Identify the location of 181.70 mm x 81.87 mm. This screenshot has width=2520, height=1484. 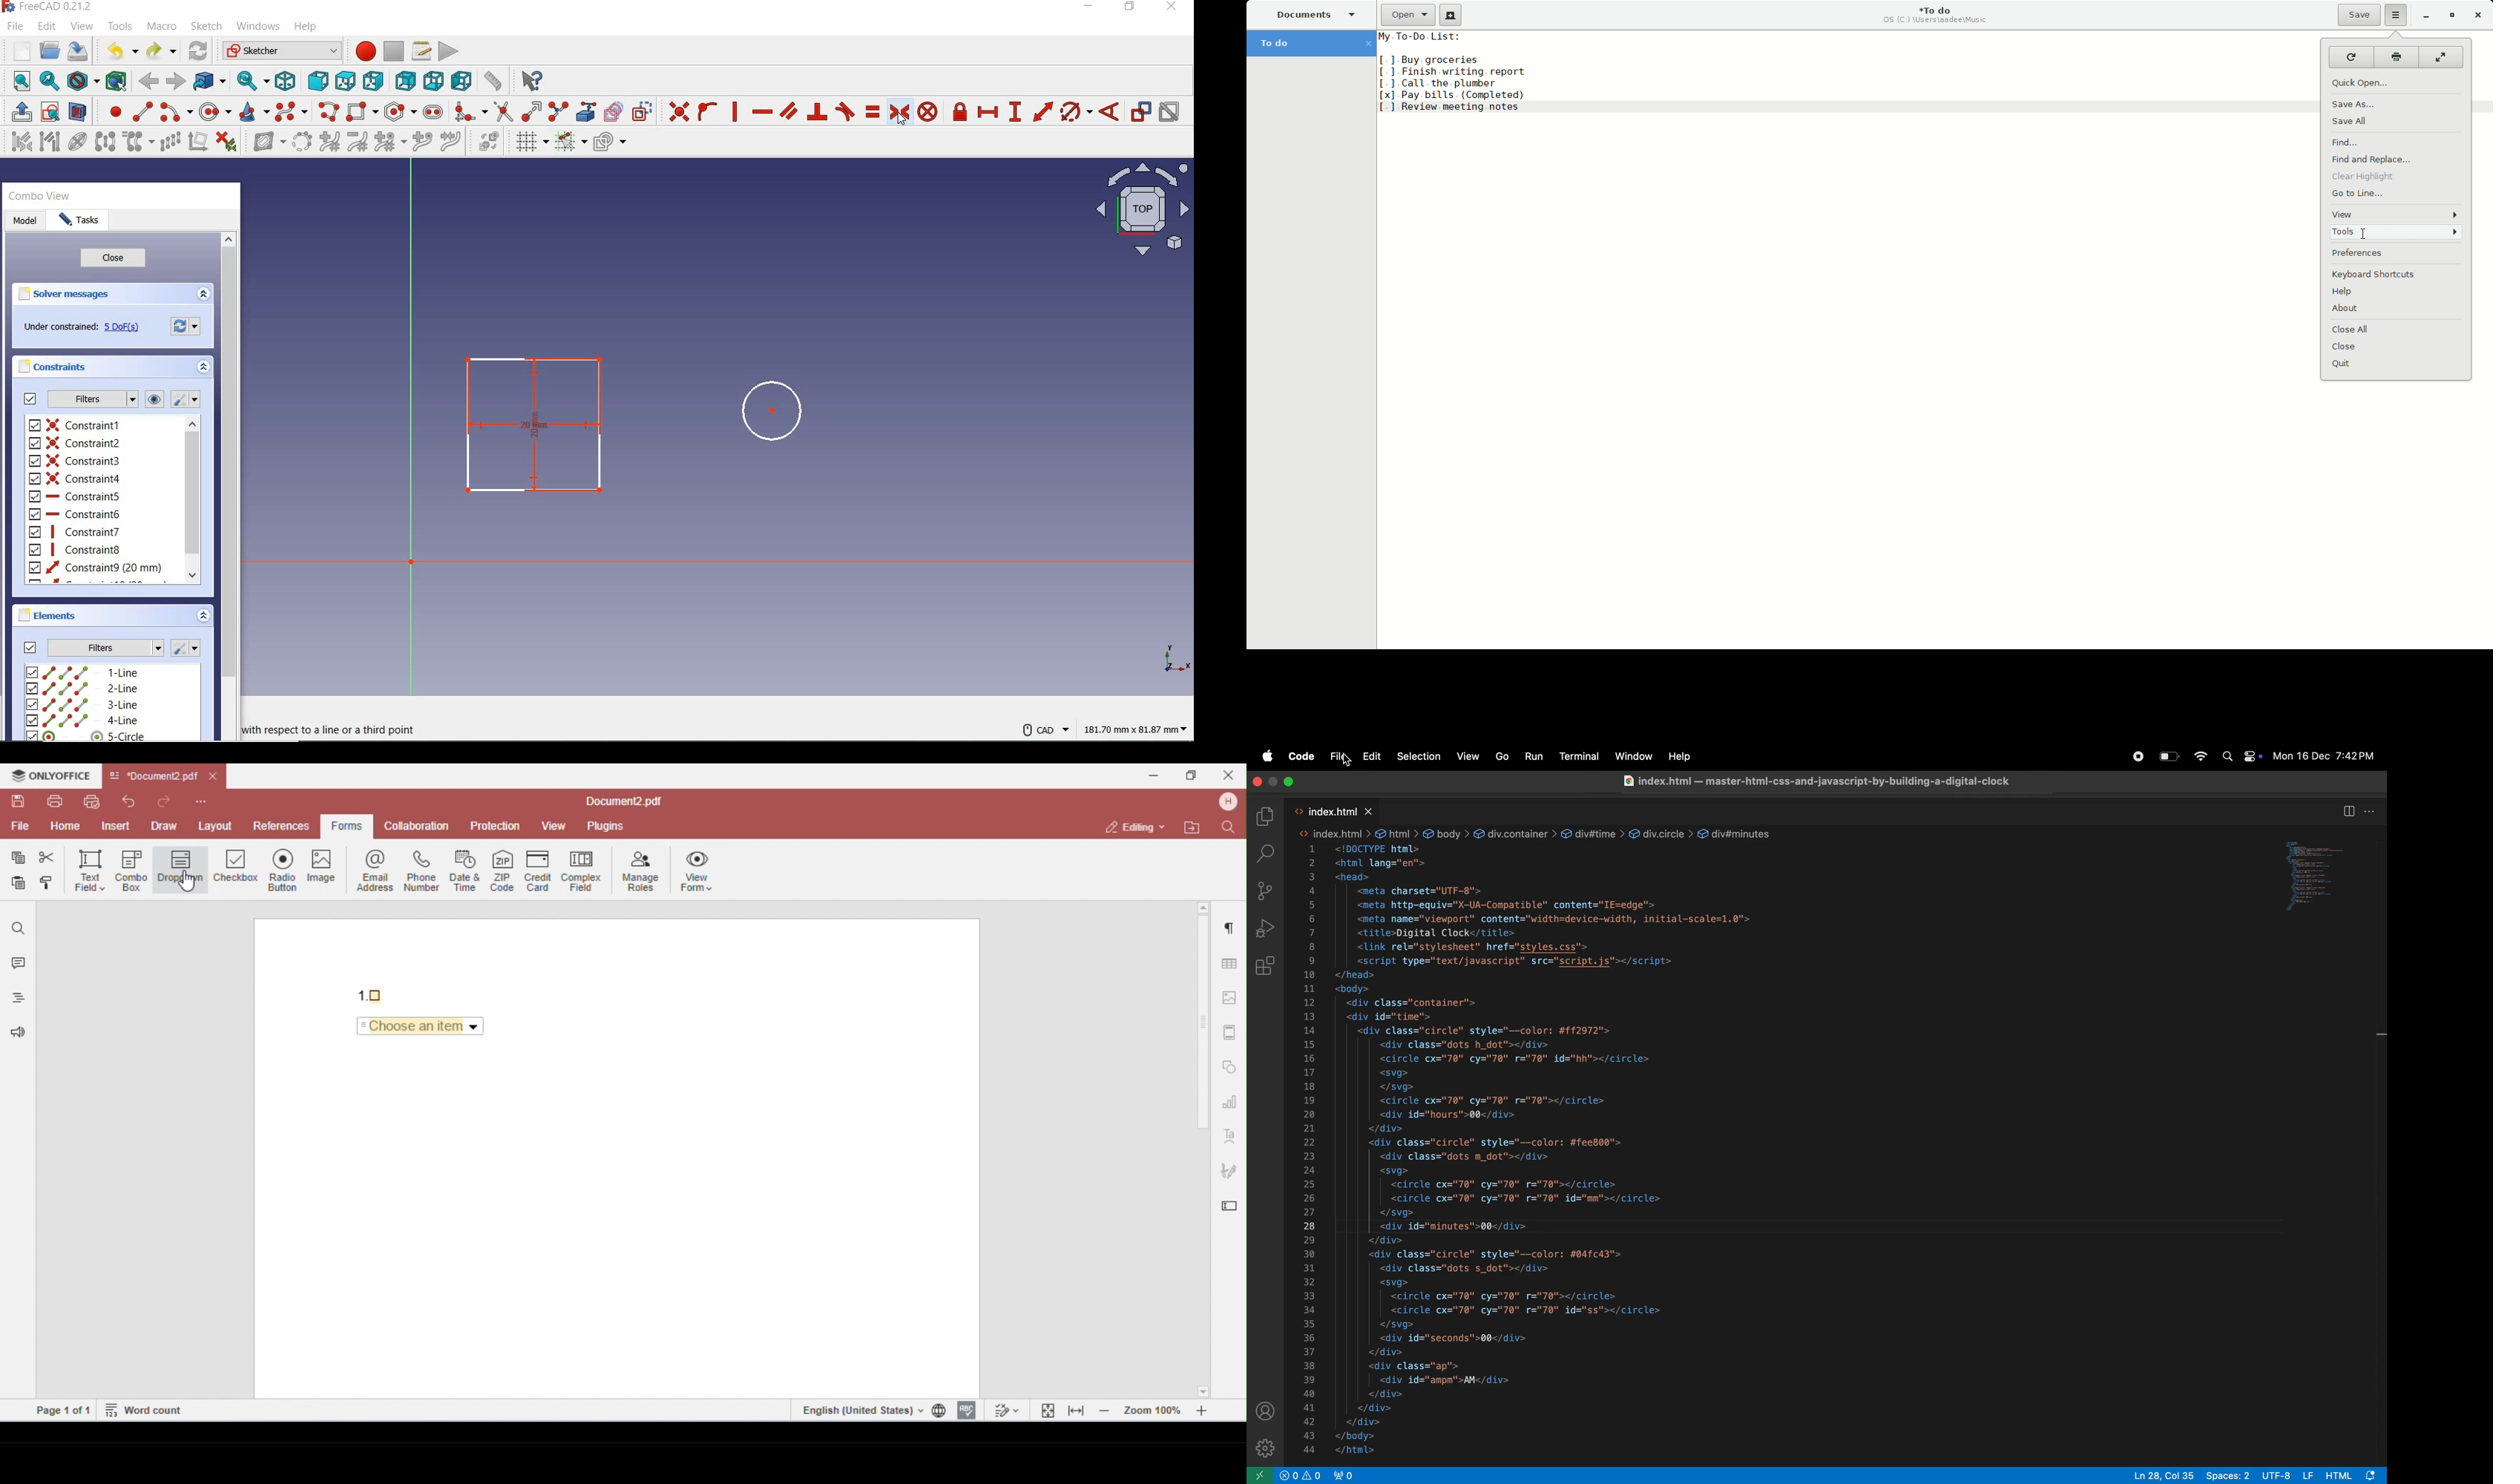
(1136, 731).